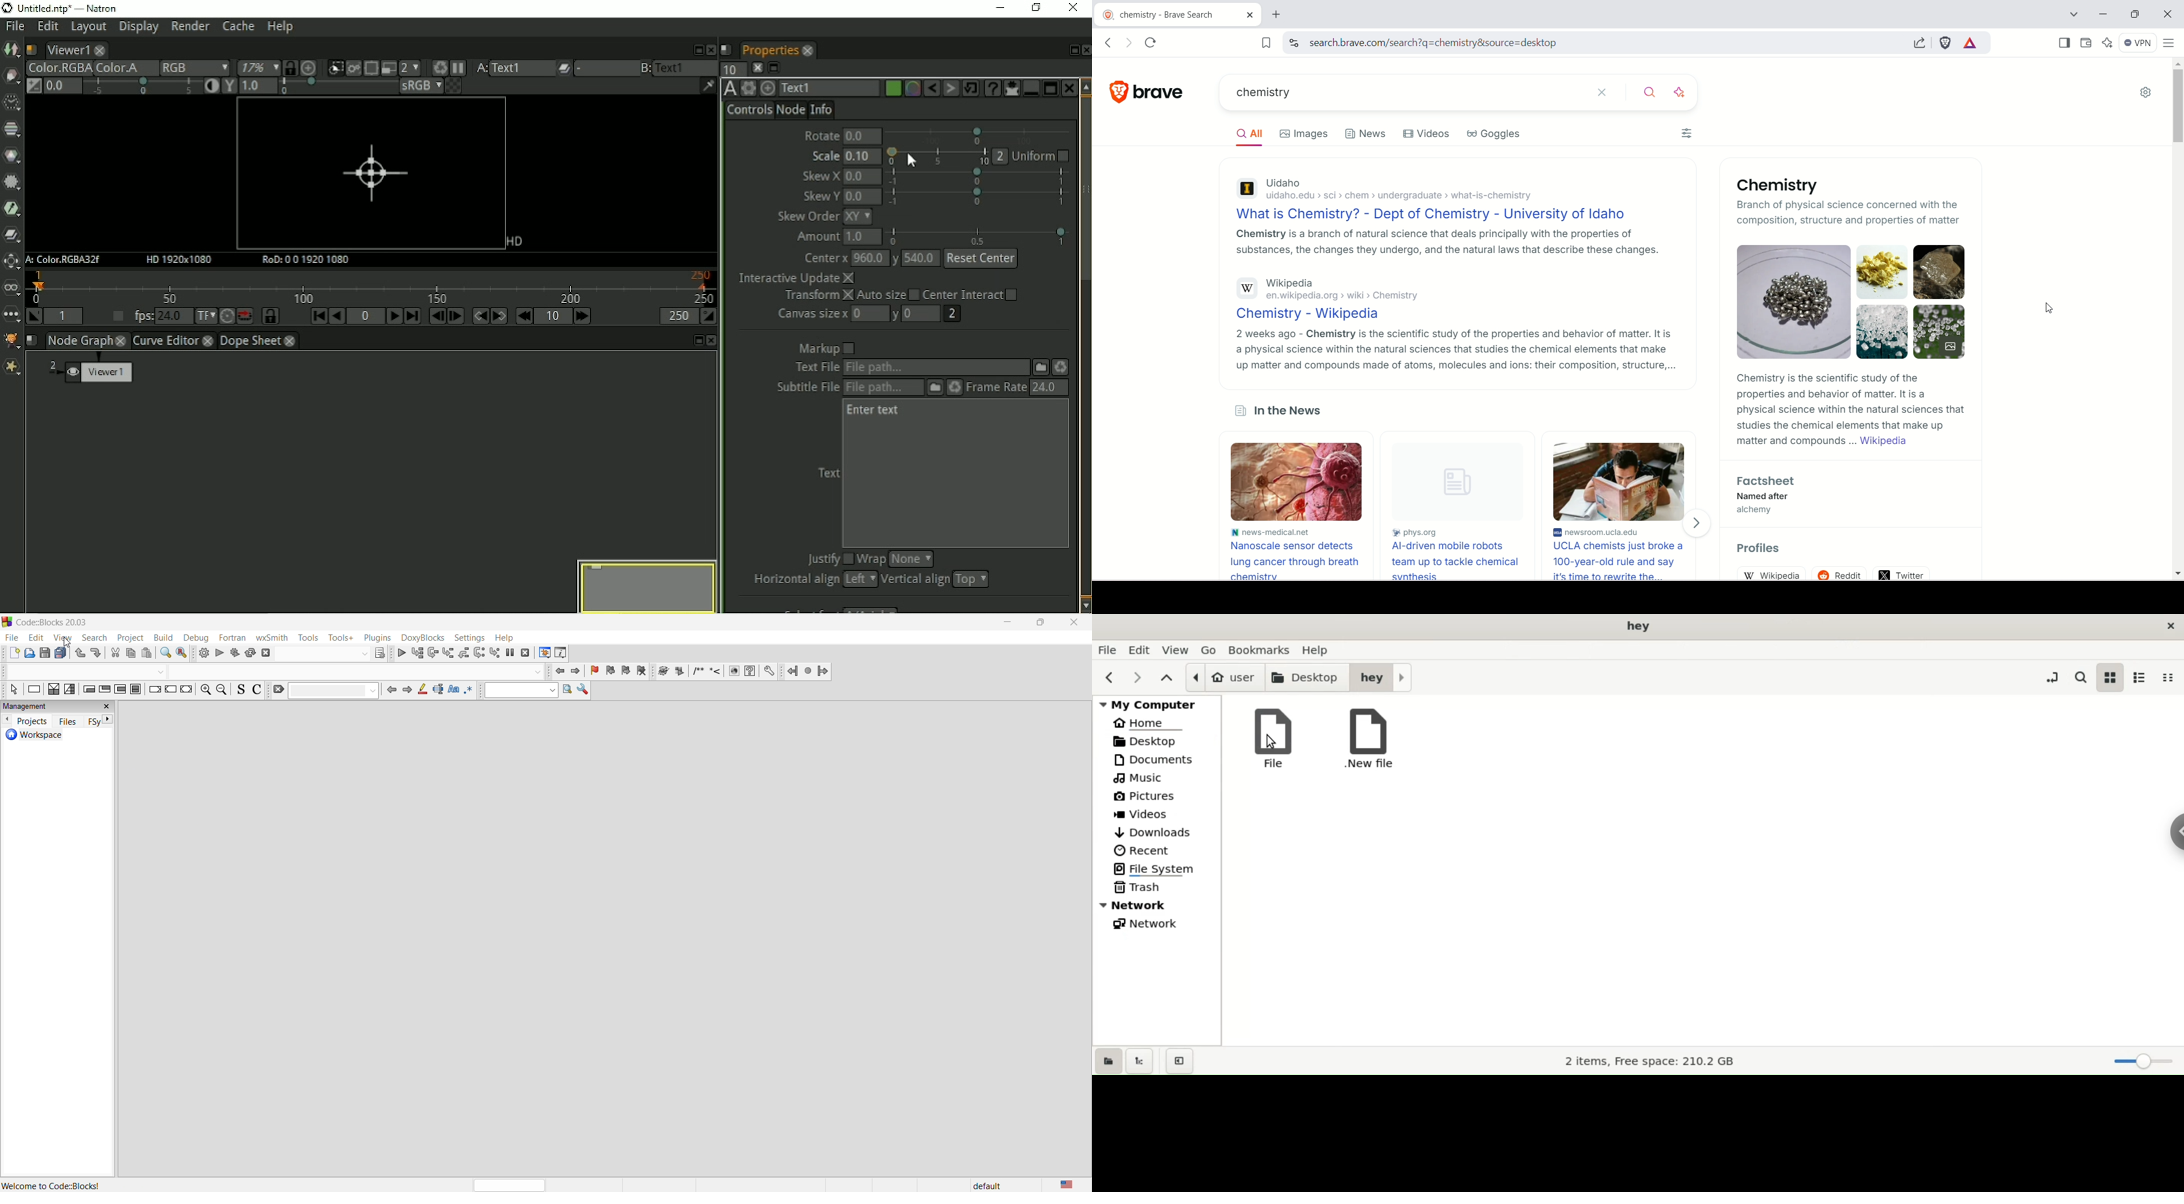  I want to click on Named after, so click(1763, 496).